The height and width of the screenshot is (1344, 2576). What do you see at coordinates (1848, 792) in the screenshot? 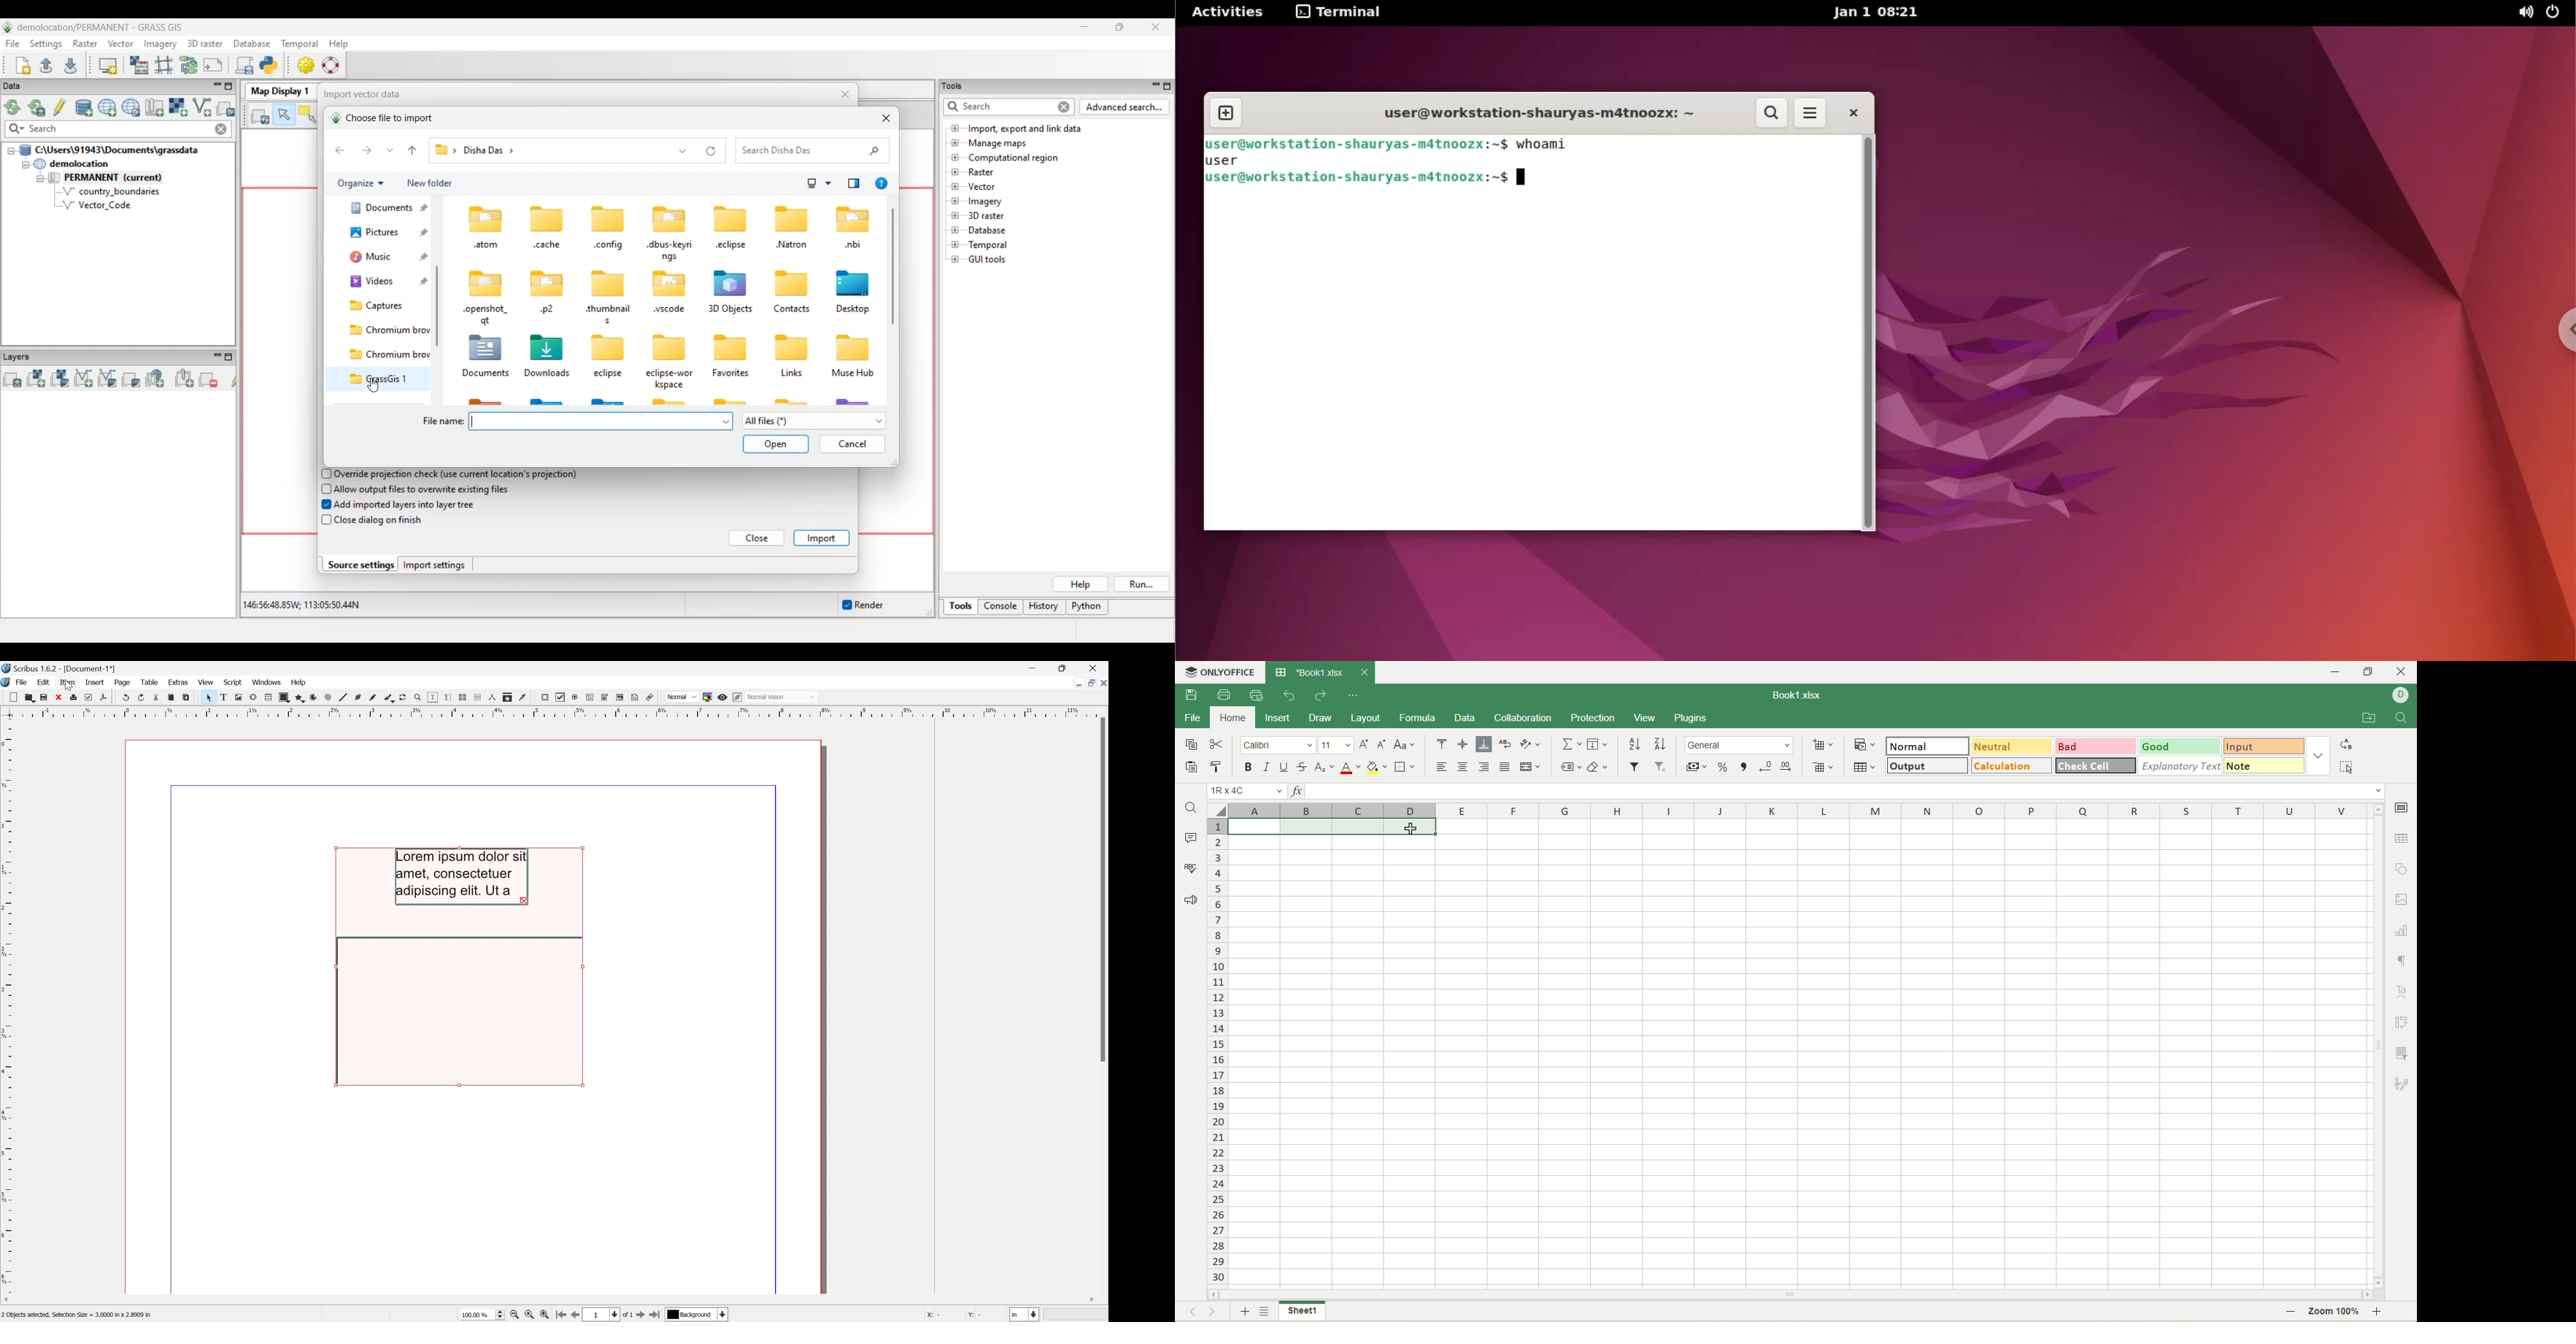
I see `input line` at bounding box center [1848, 792].